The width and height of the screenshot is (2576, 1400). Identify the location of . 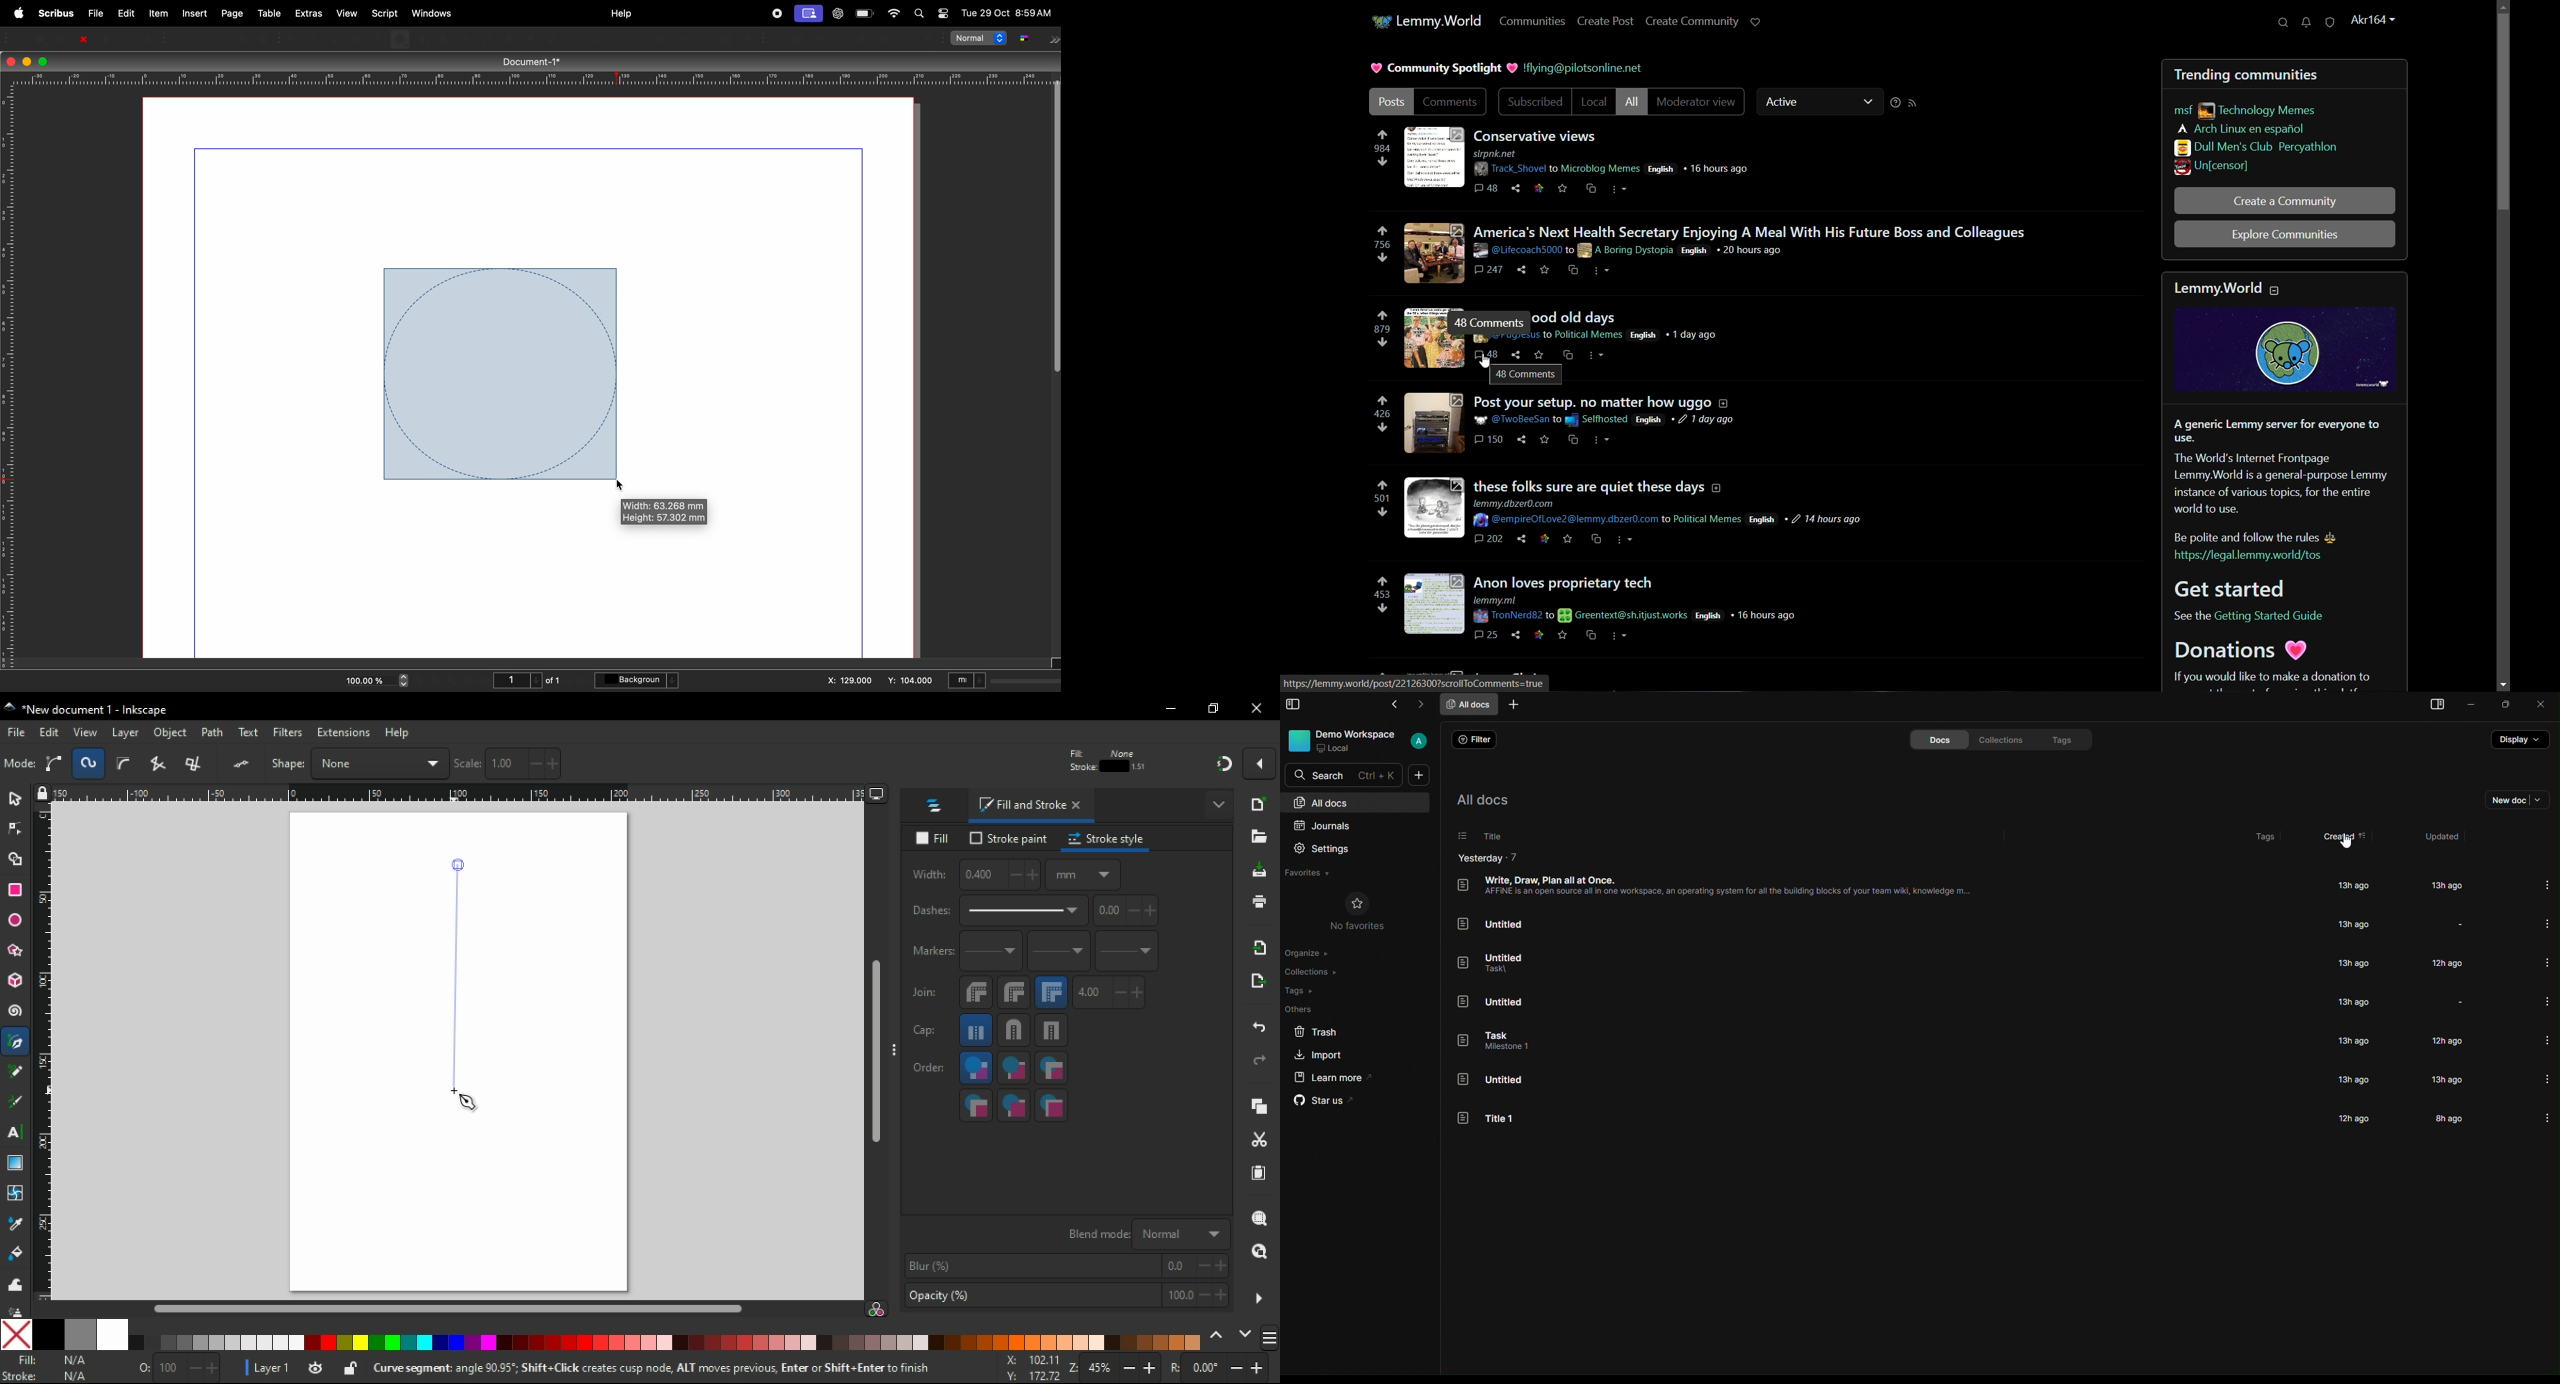
(1108, 991).